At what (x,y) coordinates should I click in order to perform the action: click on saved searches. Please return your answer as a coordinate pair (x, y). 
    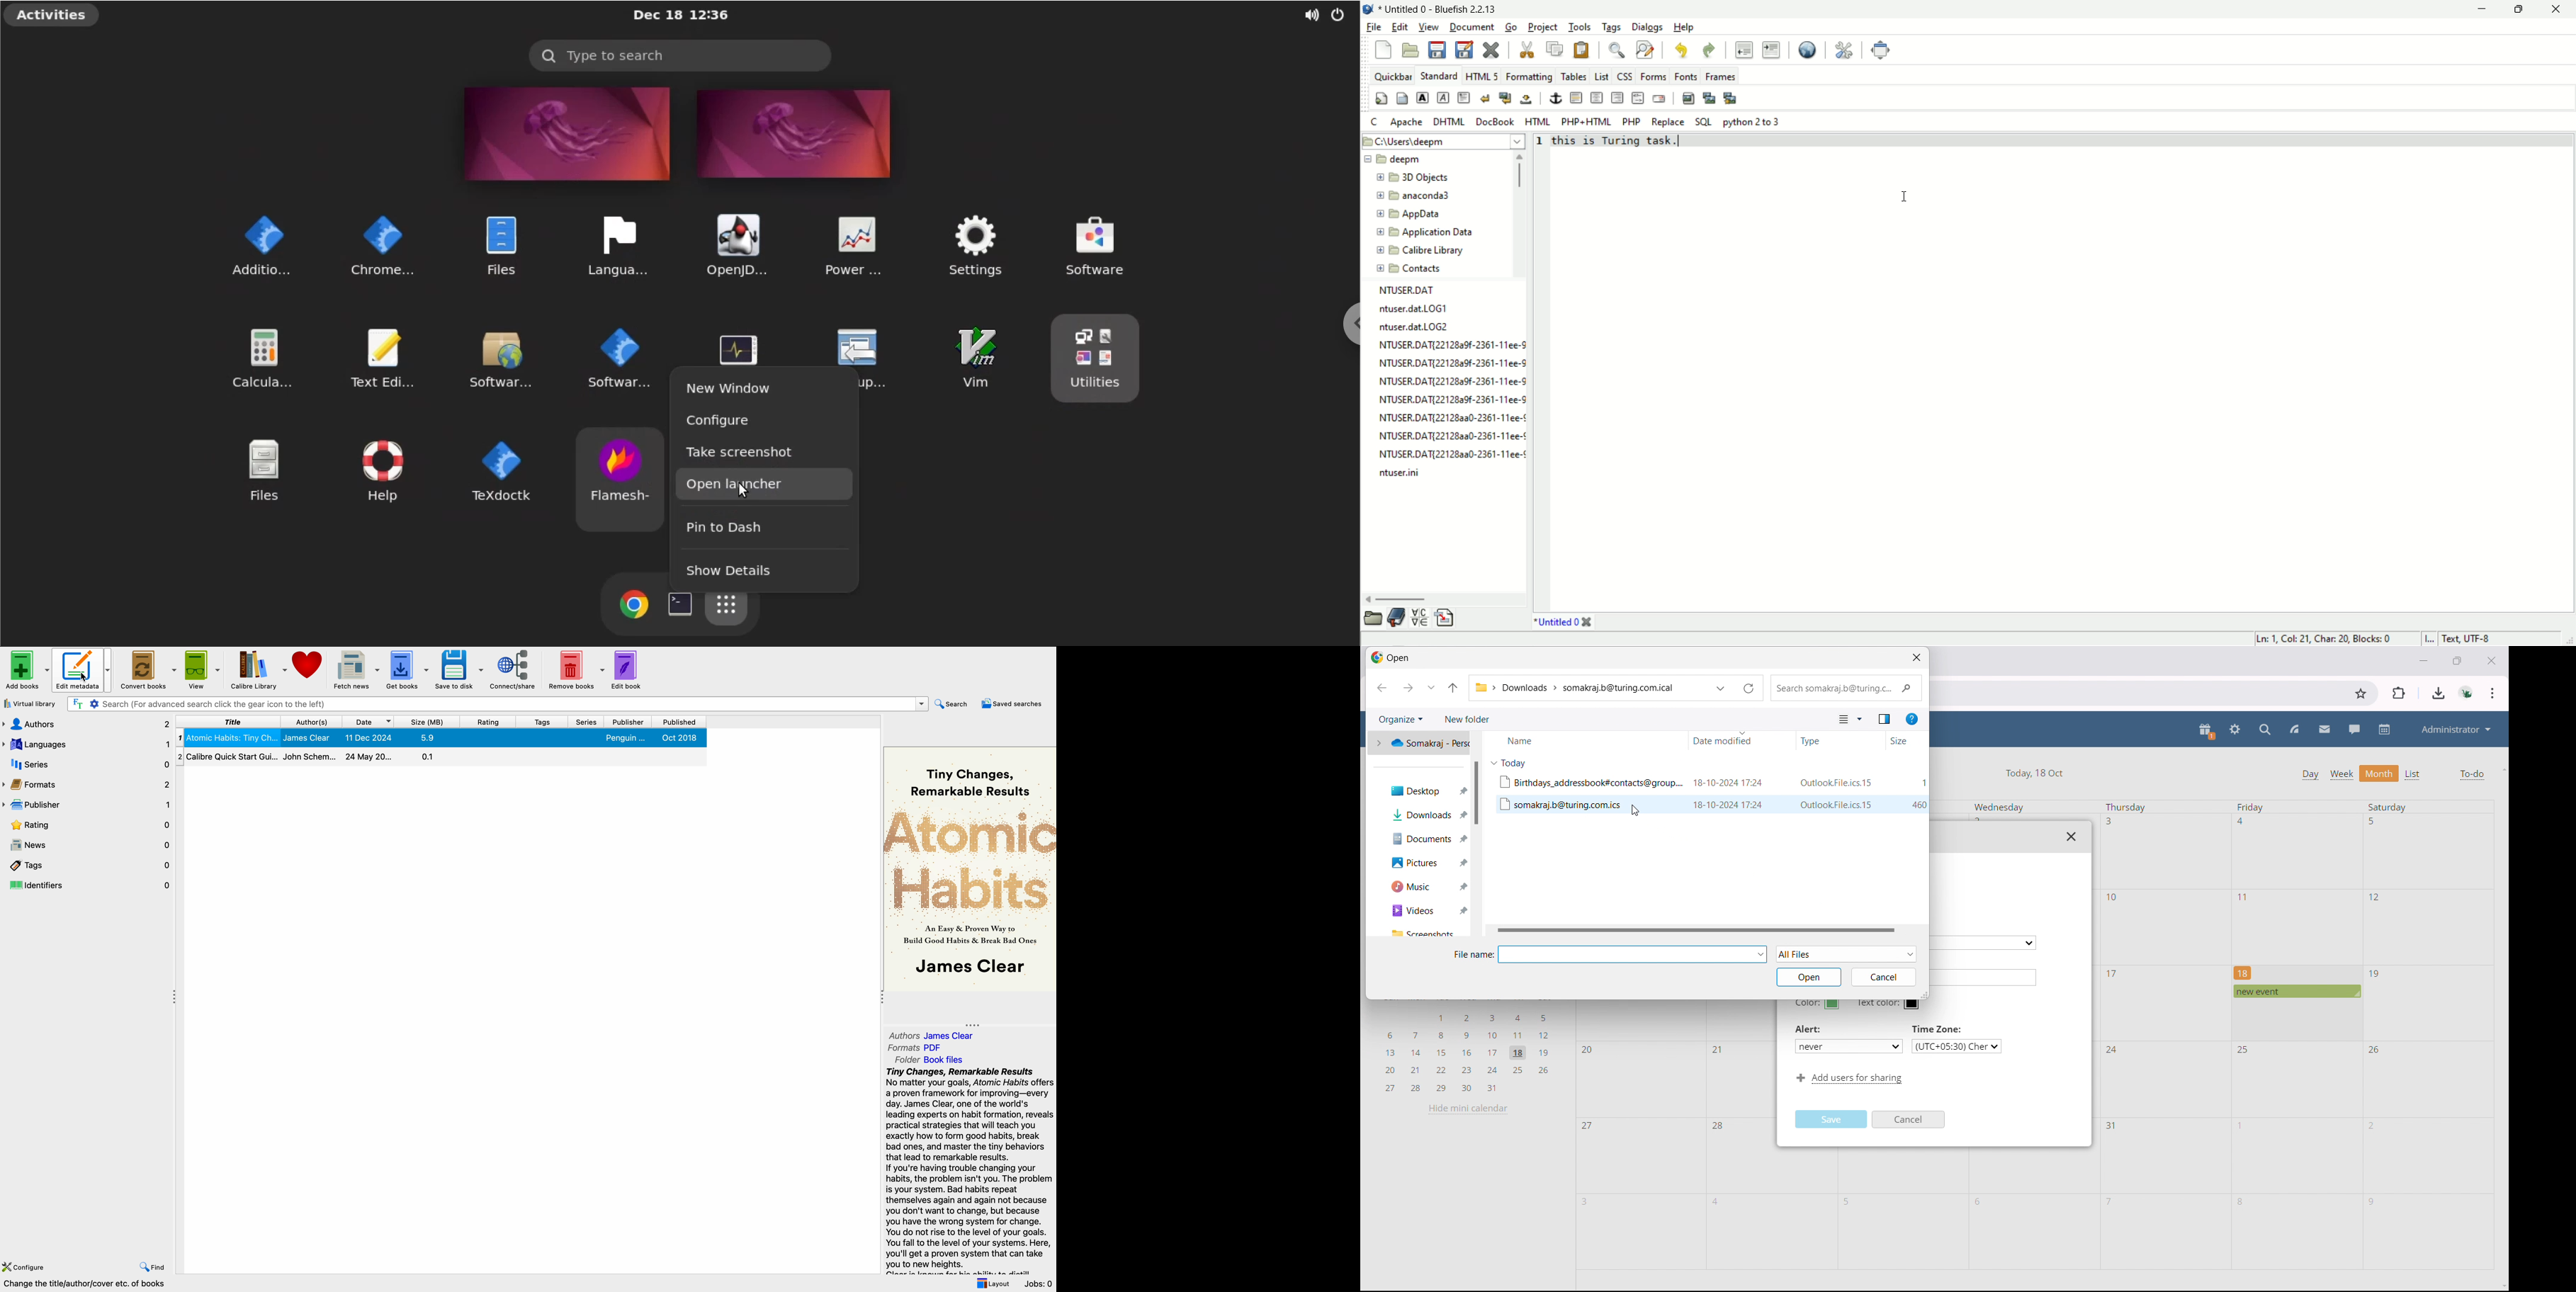
    Looking at the image, I should click on (1014, 703).